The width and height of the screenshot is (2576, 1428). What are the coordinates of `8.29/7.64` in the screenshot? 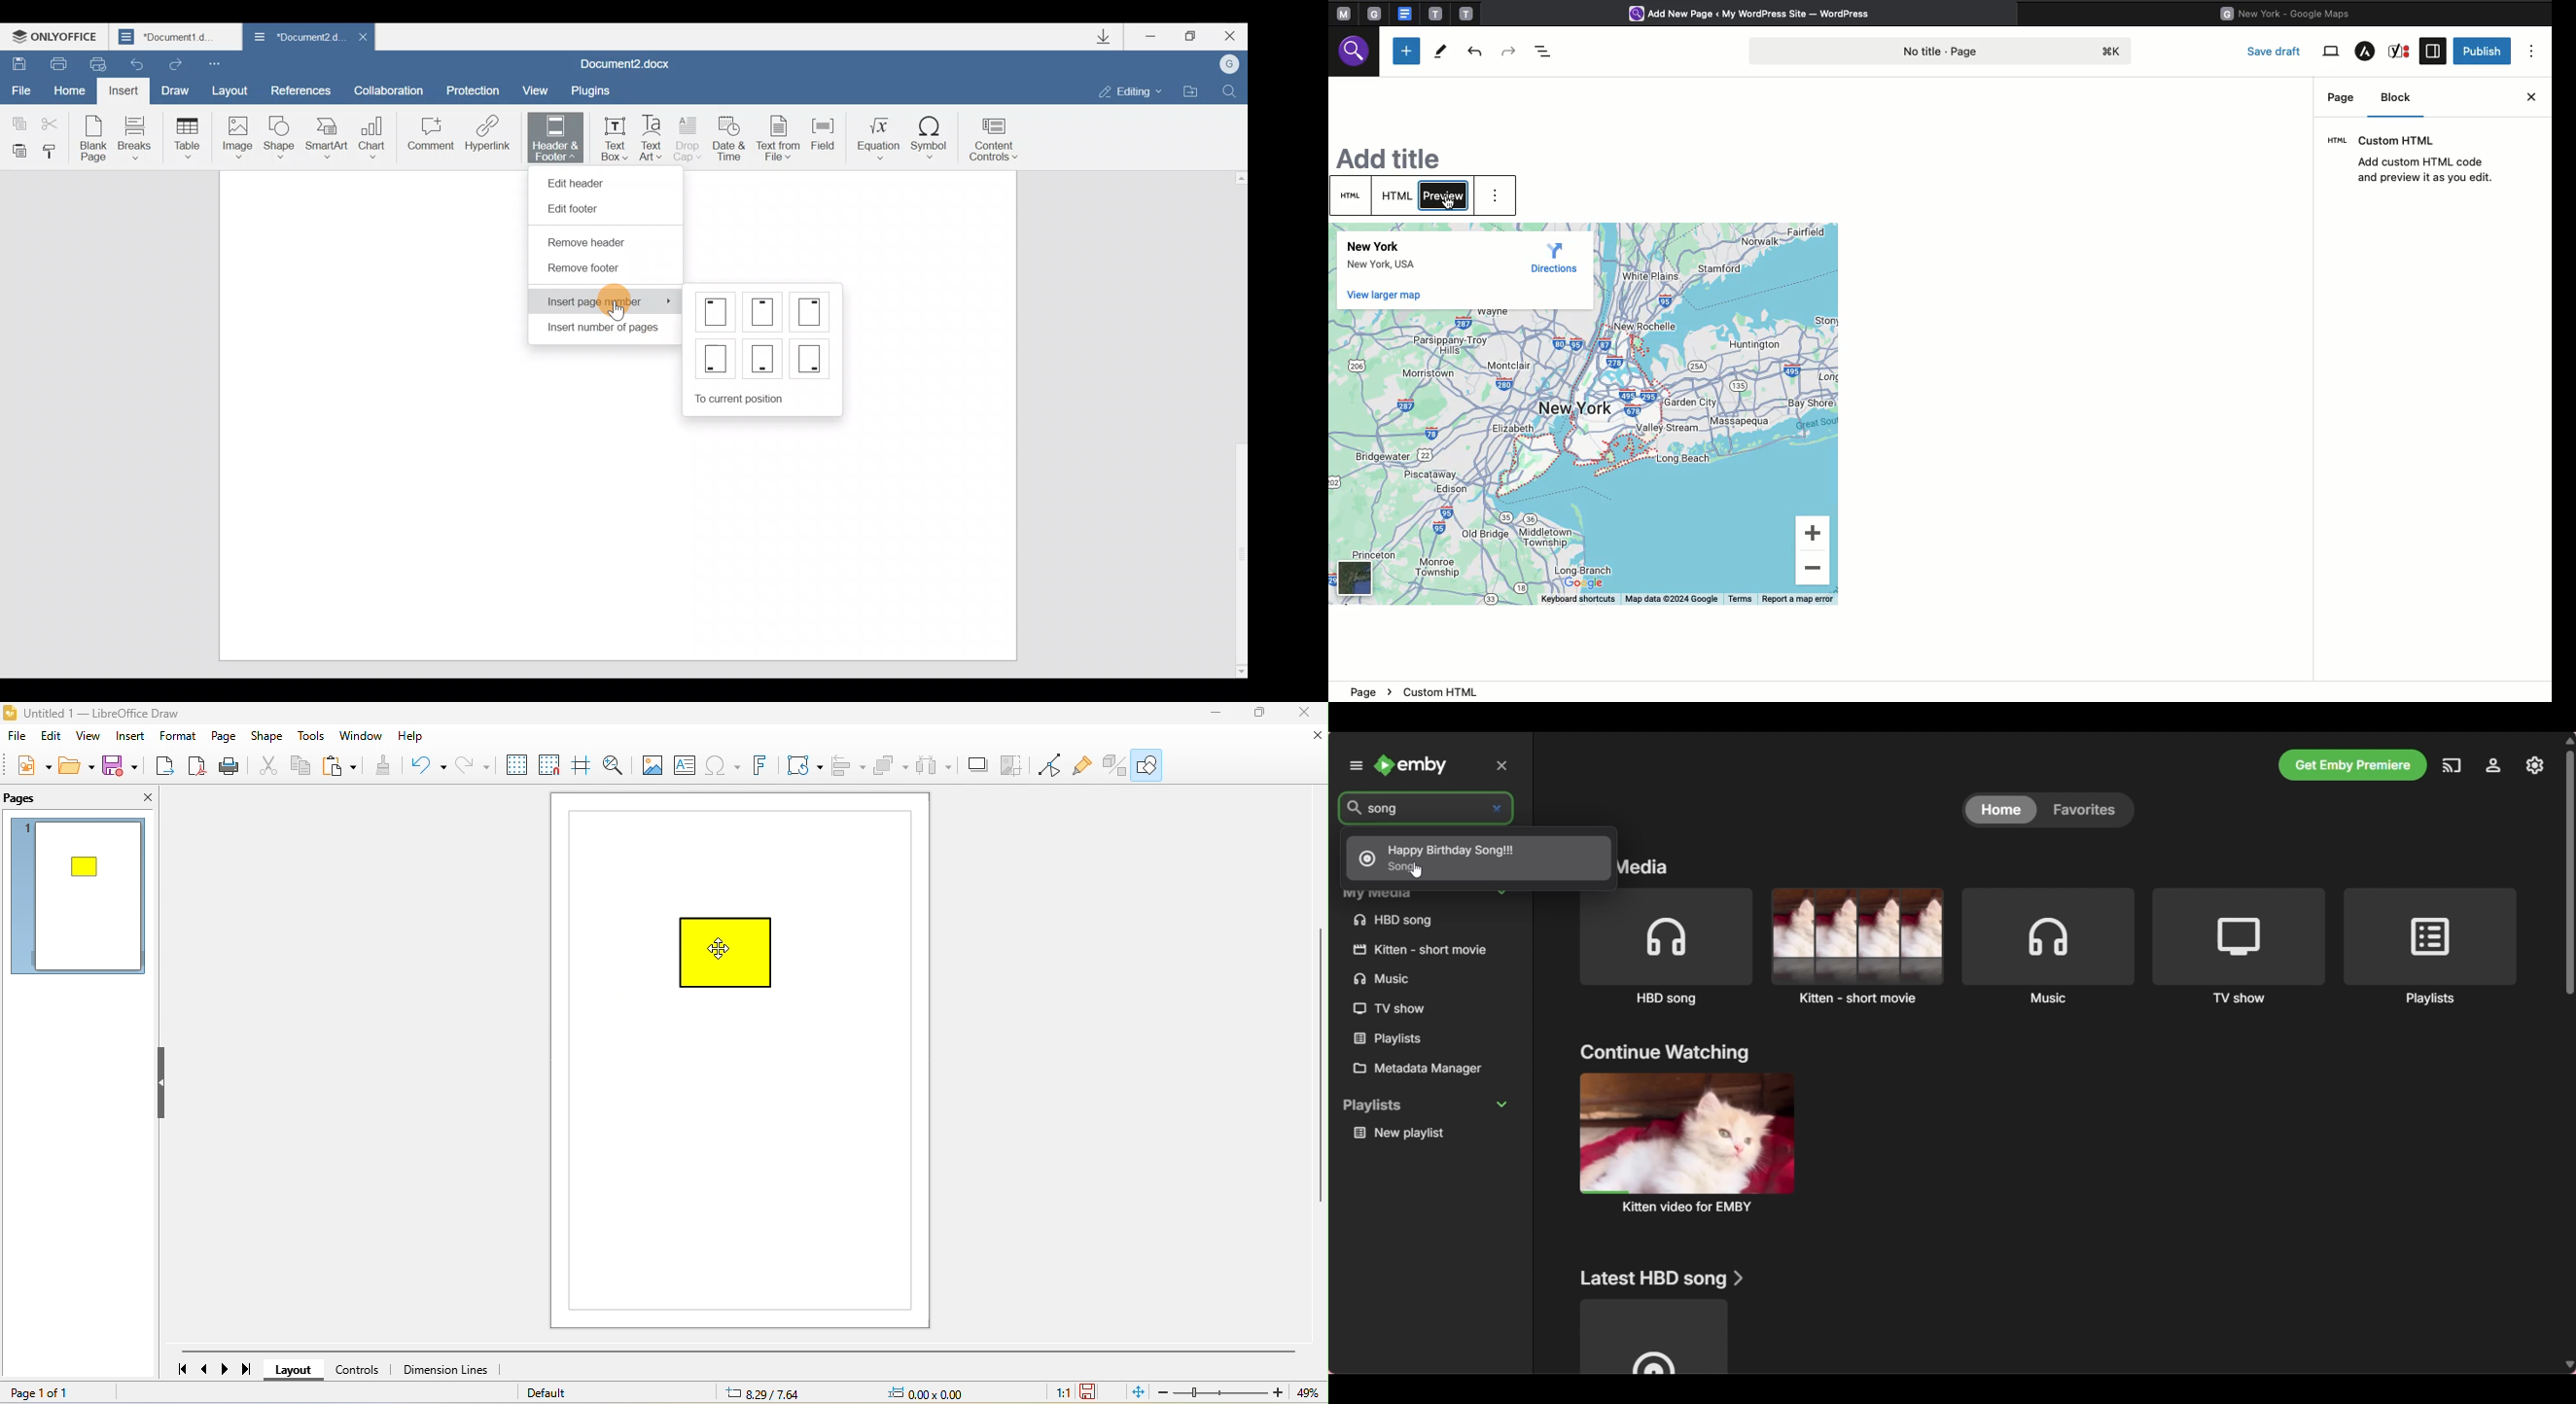 It's located at (794, 1392).